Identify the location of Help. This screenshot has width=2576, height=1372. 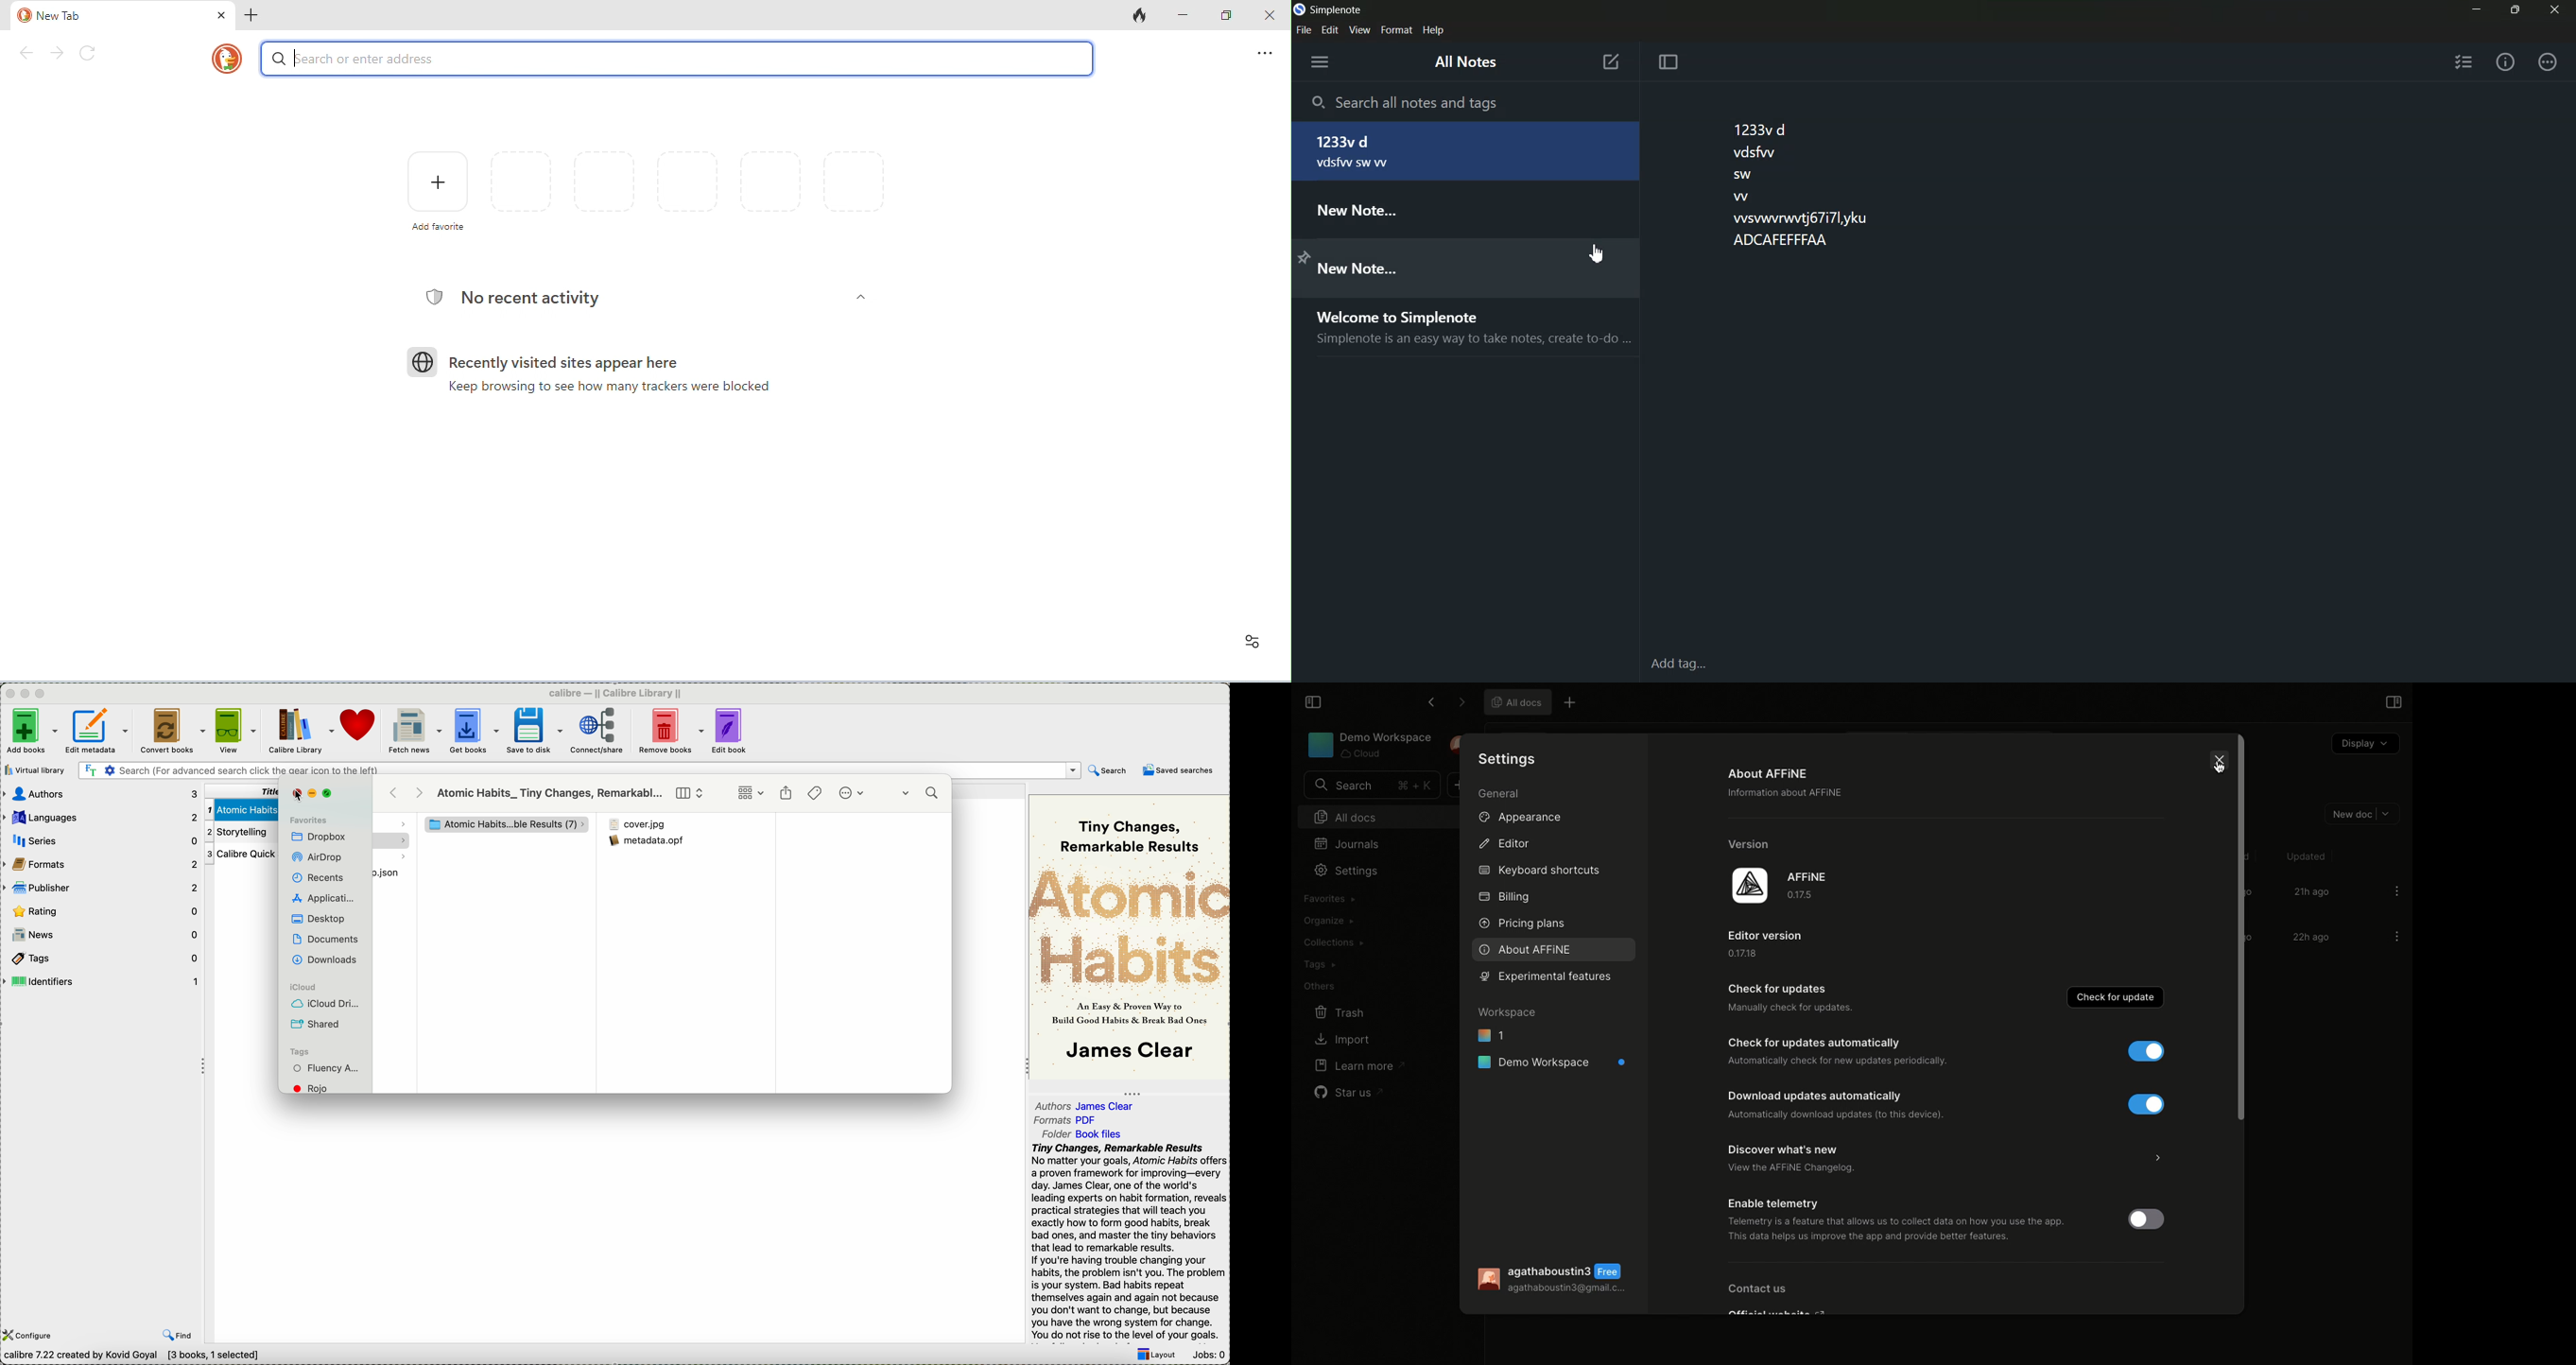
(1434, 31).